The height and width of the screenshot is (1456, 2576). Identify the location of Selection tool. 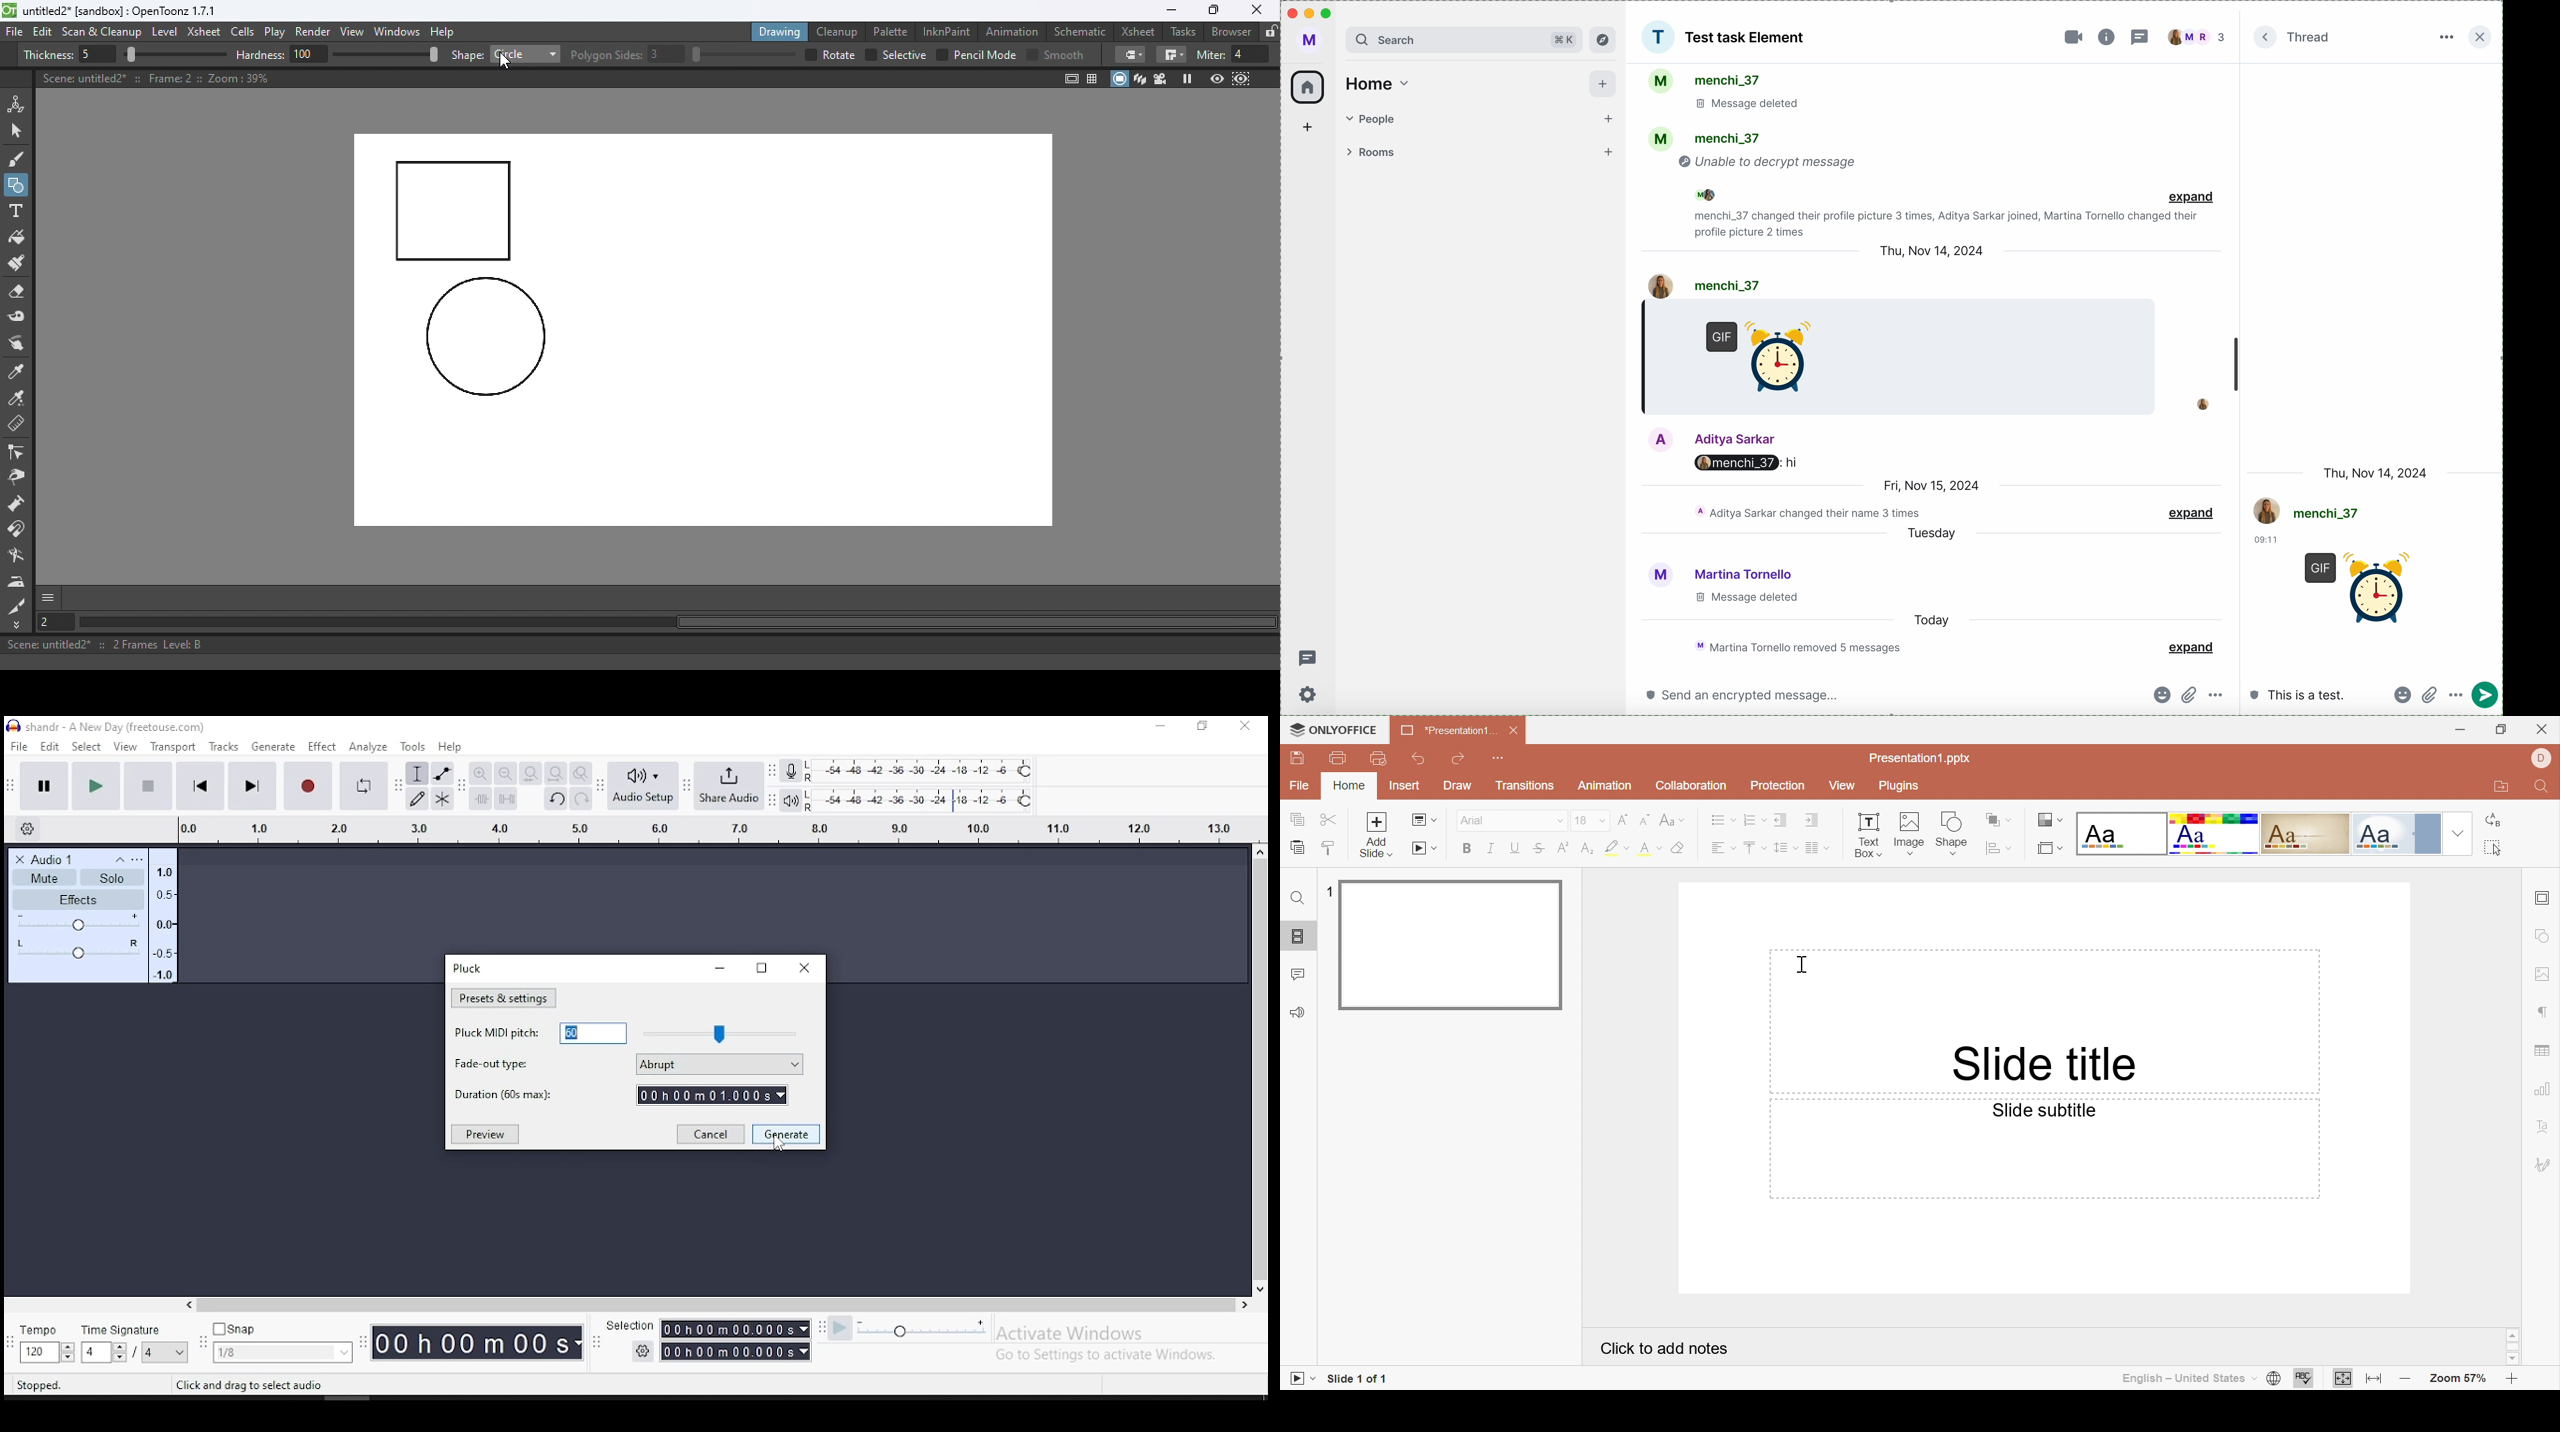
(20, 130).